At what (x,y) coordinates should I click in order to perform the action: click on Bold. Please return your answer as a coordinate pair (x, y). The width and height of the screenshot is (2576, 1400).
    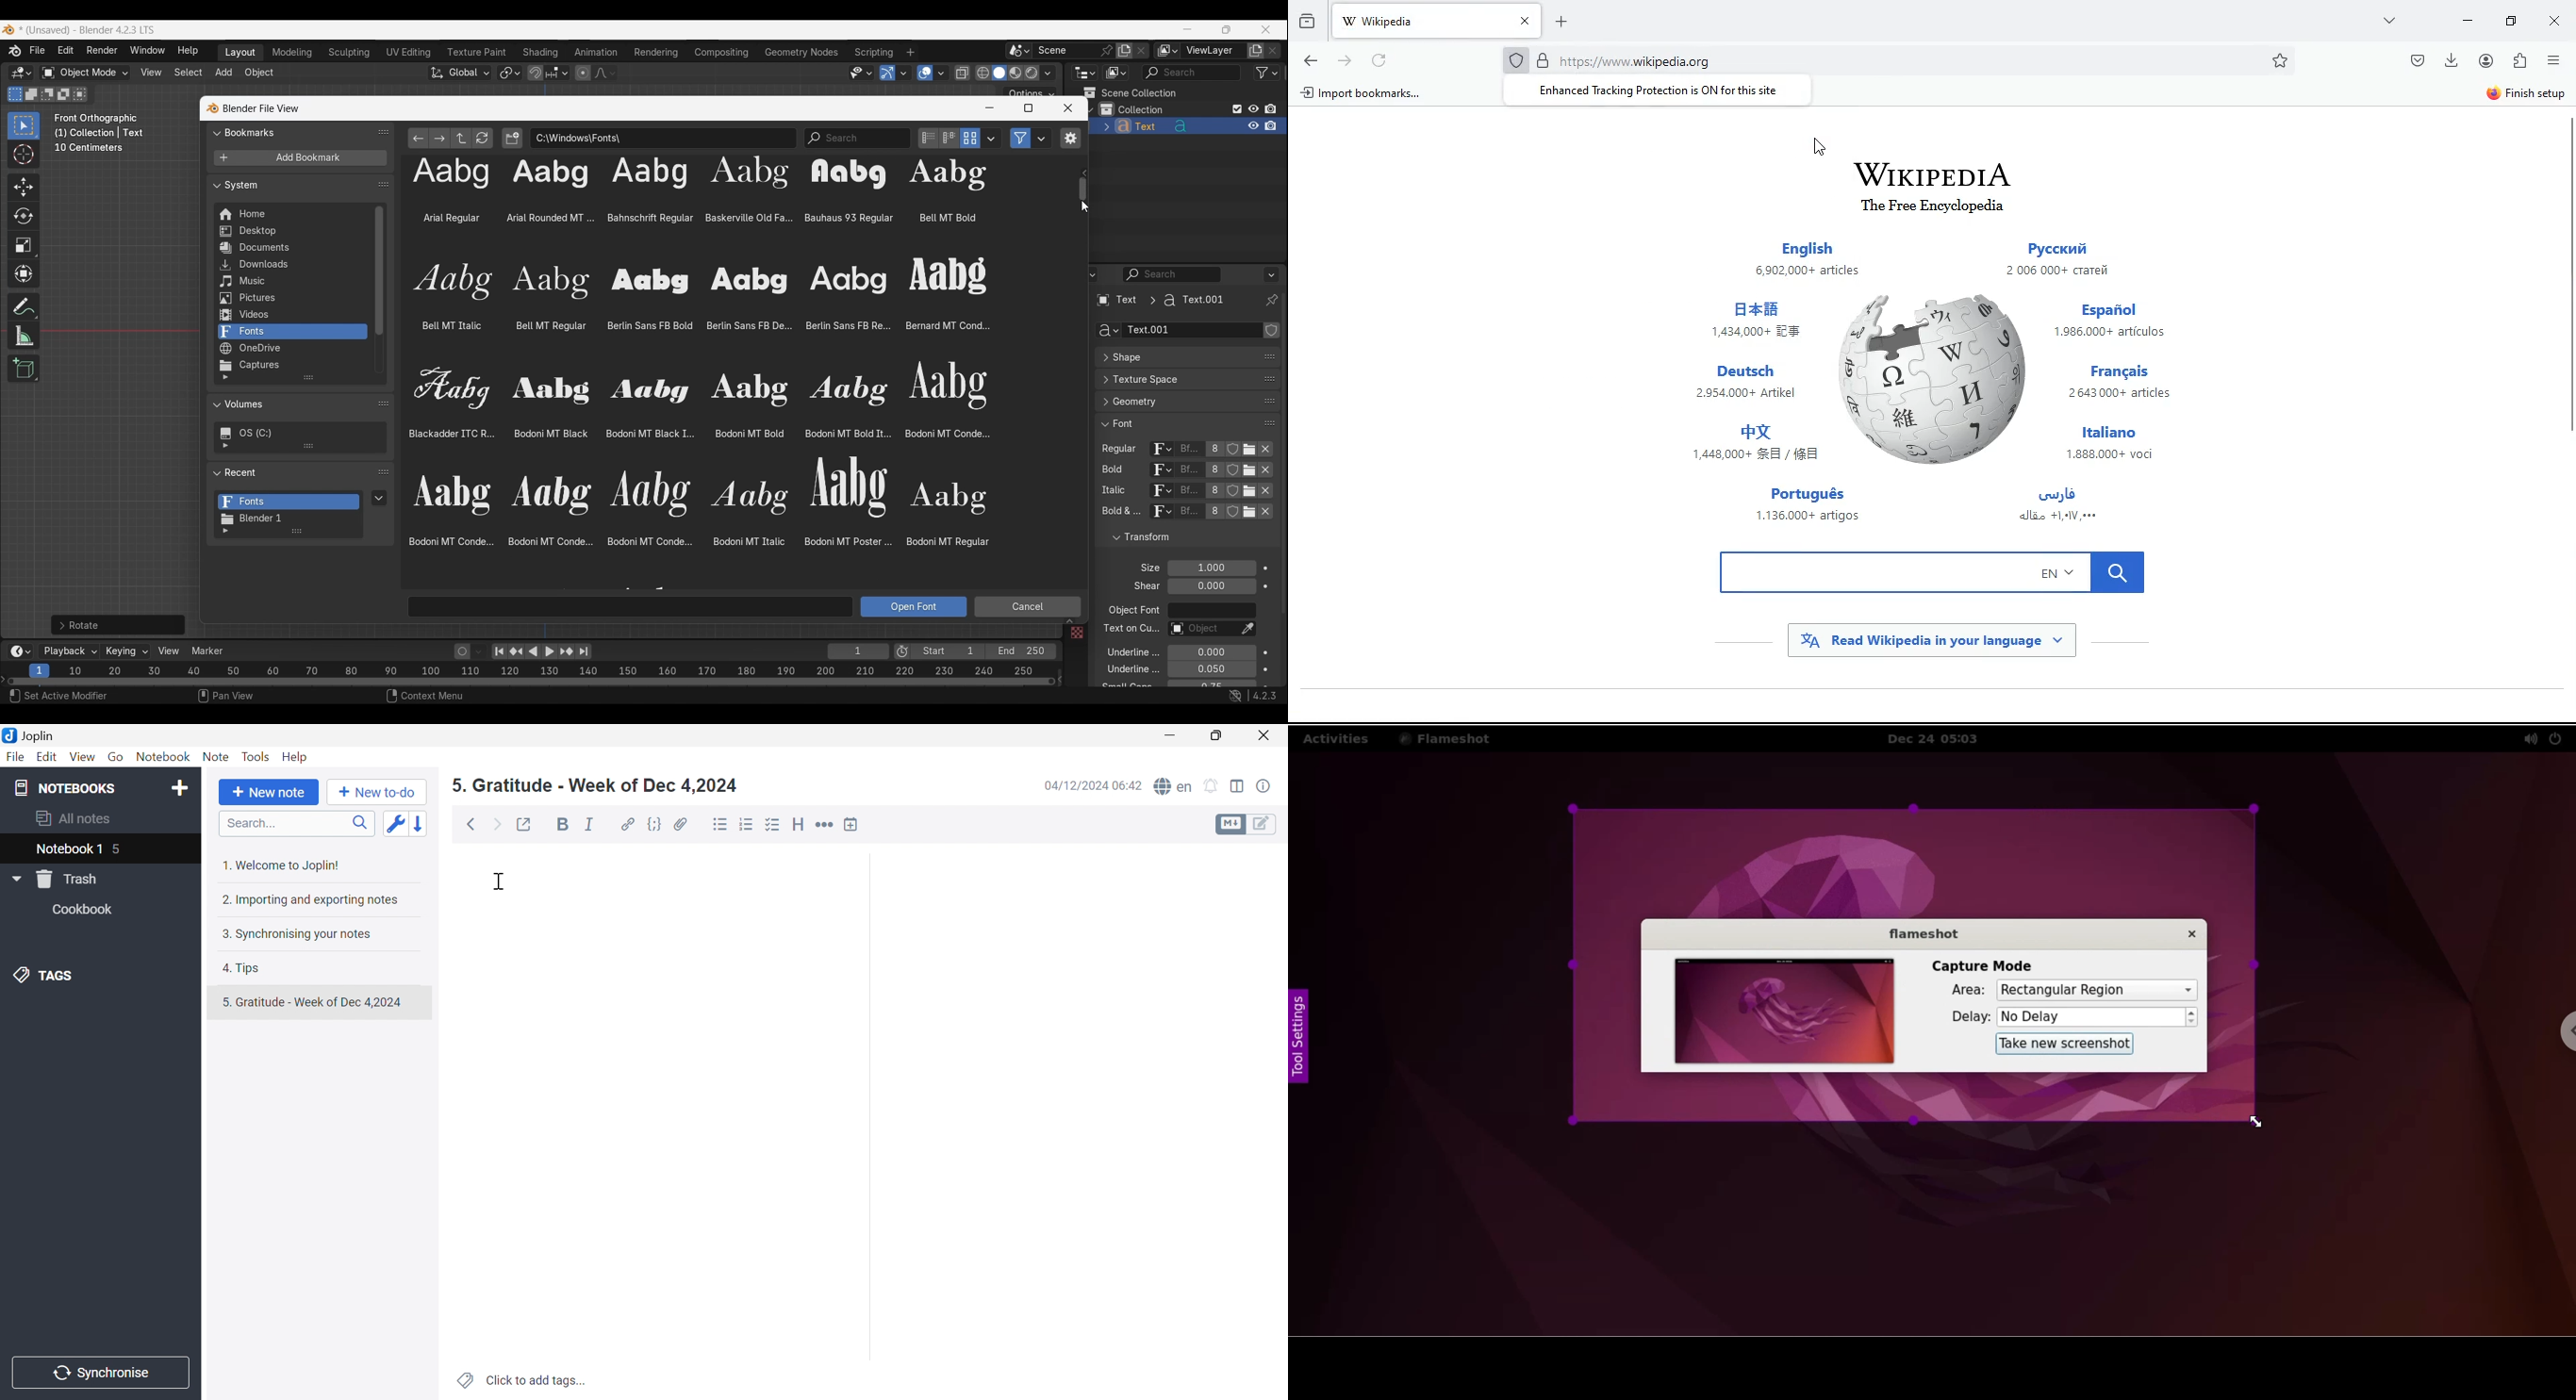
    Looking at the image, I should click on (561, 823).